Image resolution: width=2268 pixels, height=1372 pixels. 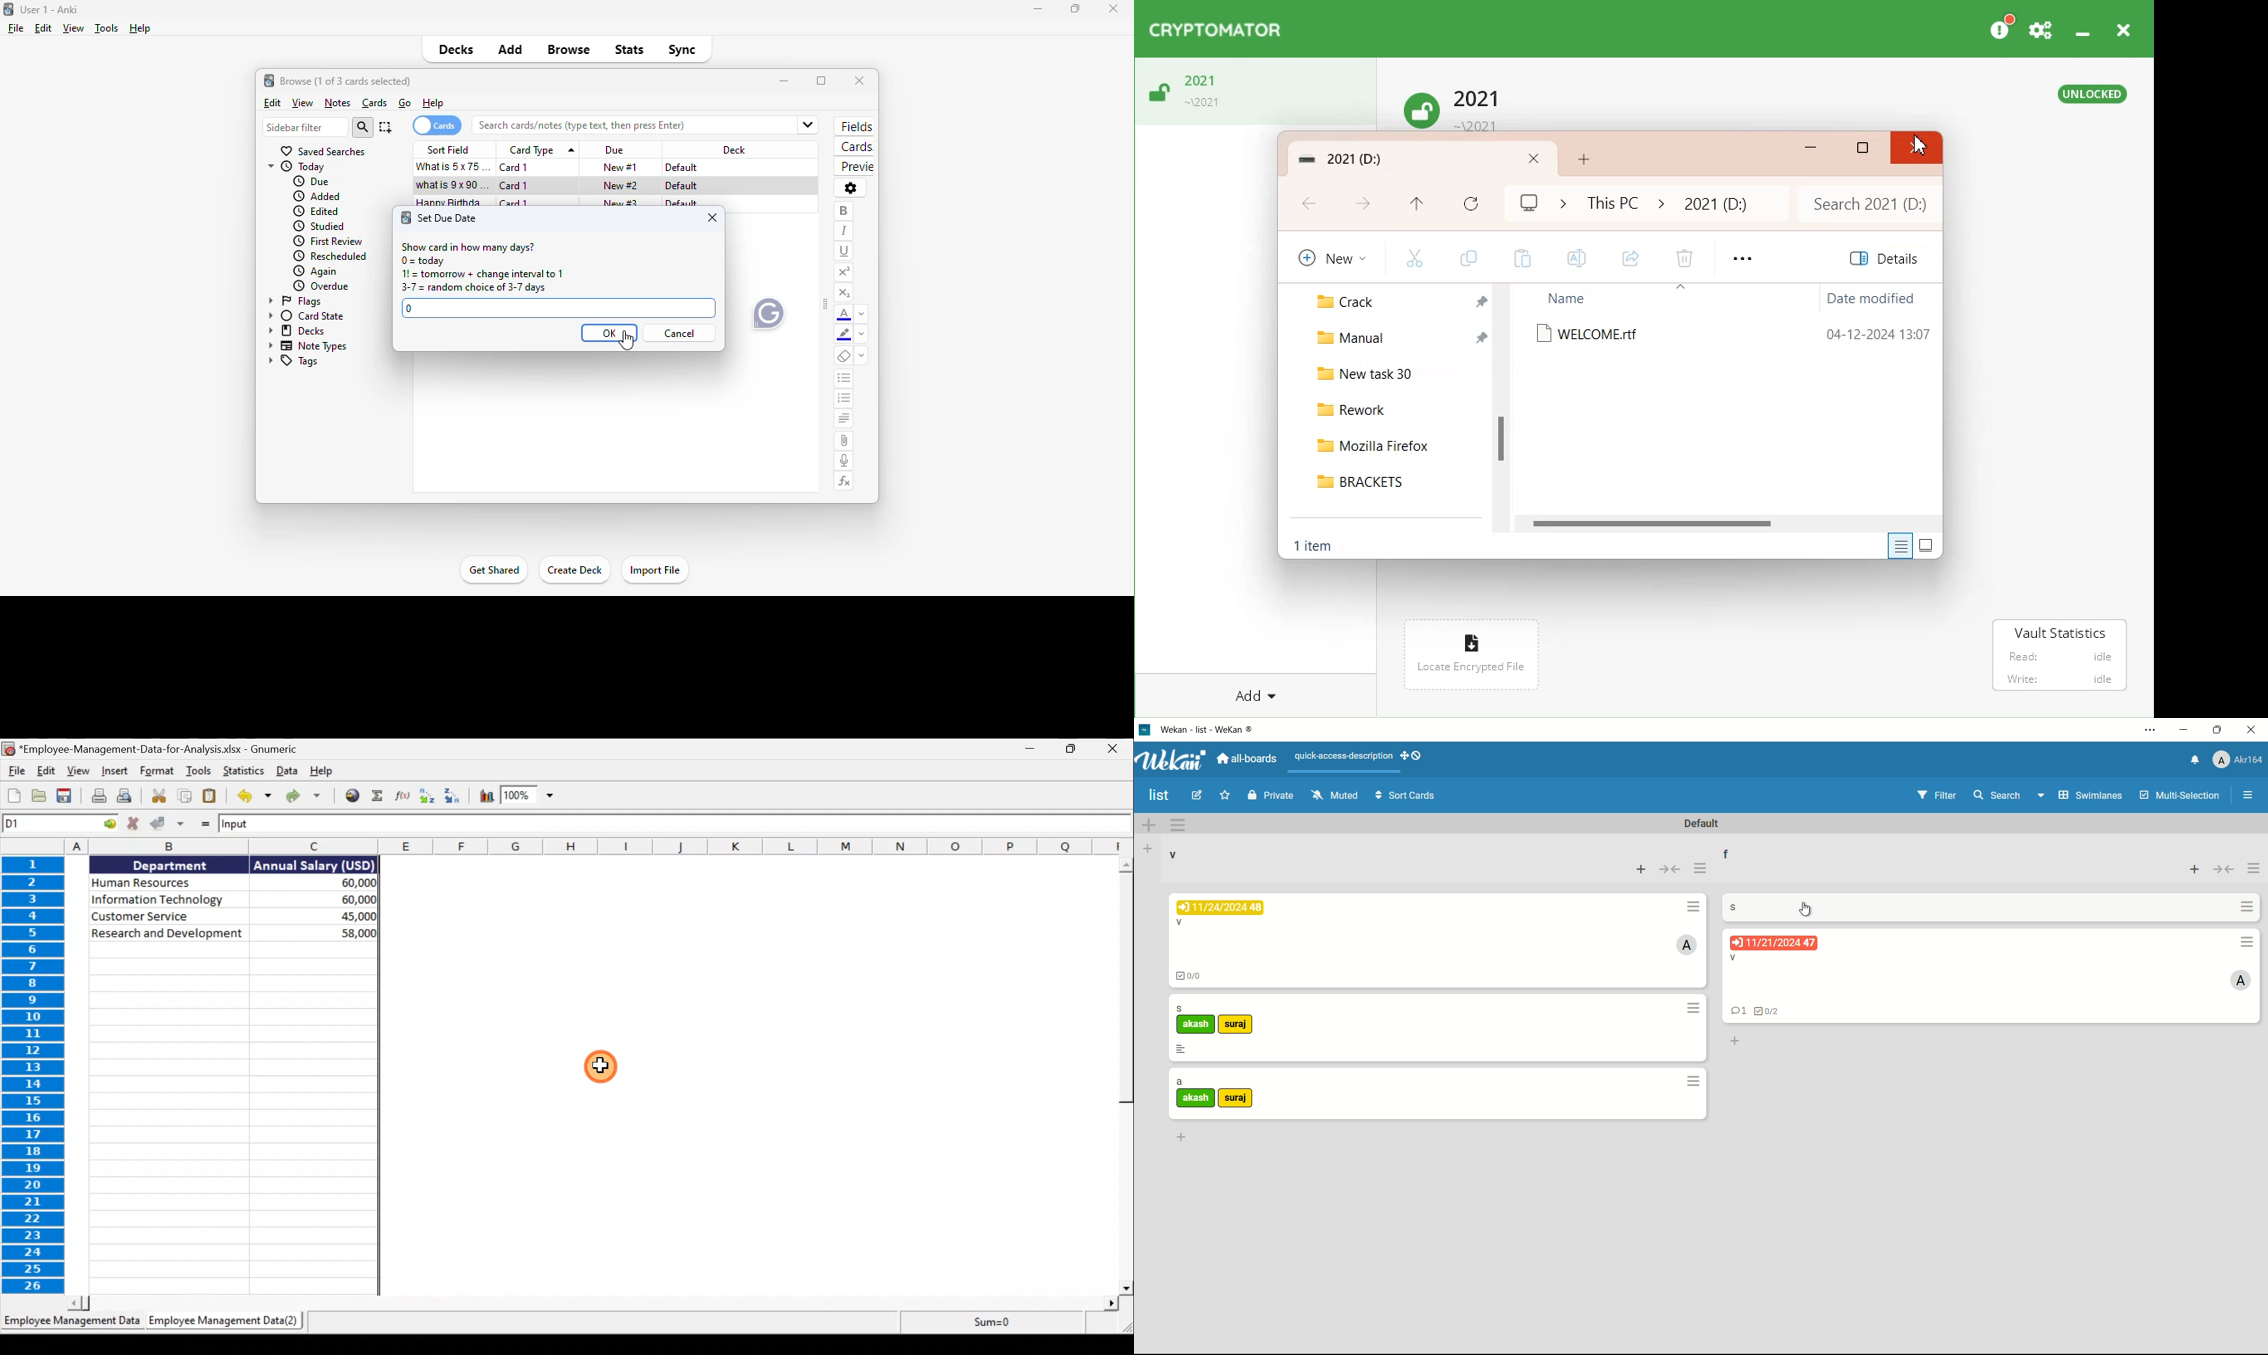 What do you see at coordinates (621, 204) in the screenshot?
I see `new #3` at bounding box center [621, 204].